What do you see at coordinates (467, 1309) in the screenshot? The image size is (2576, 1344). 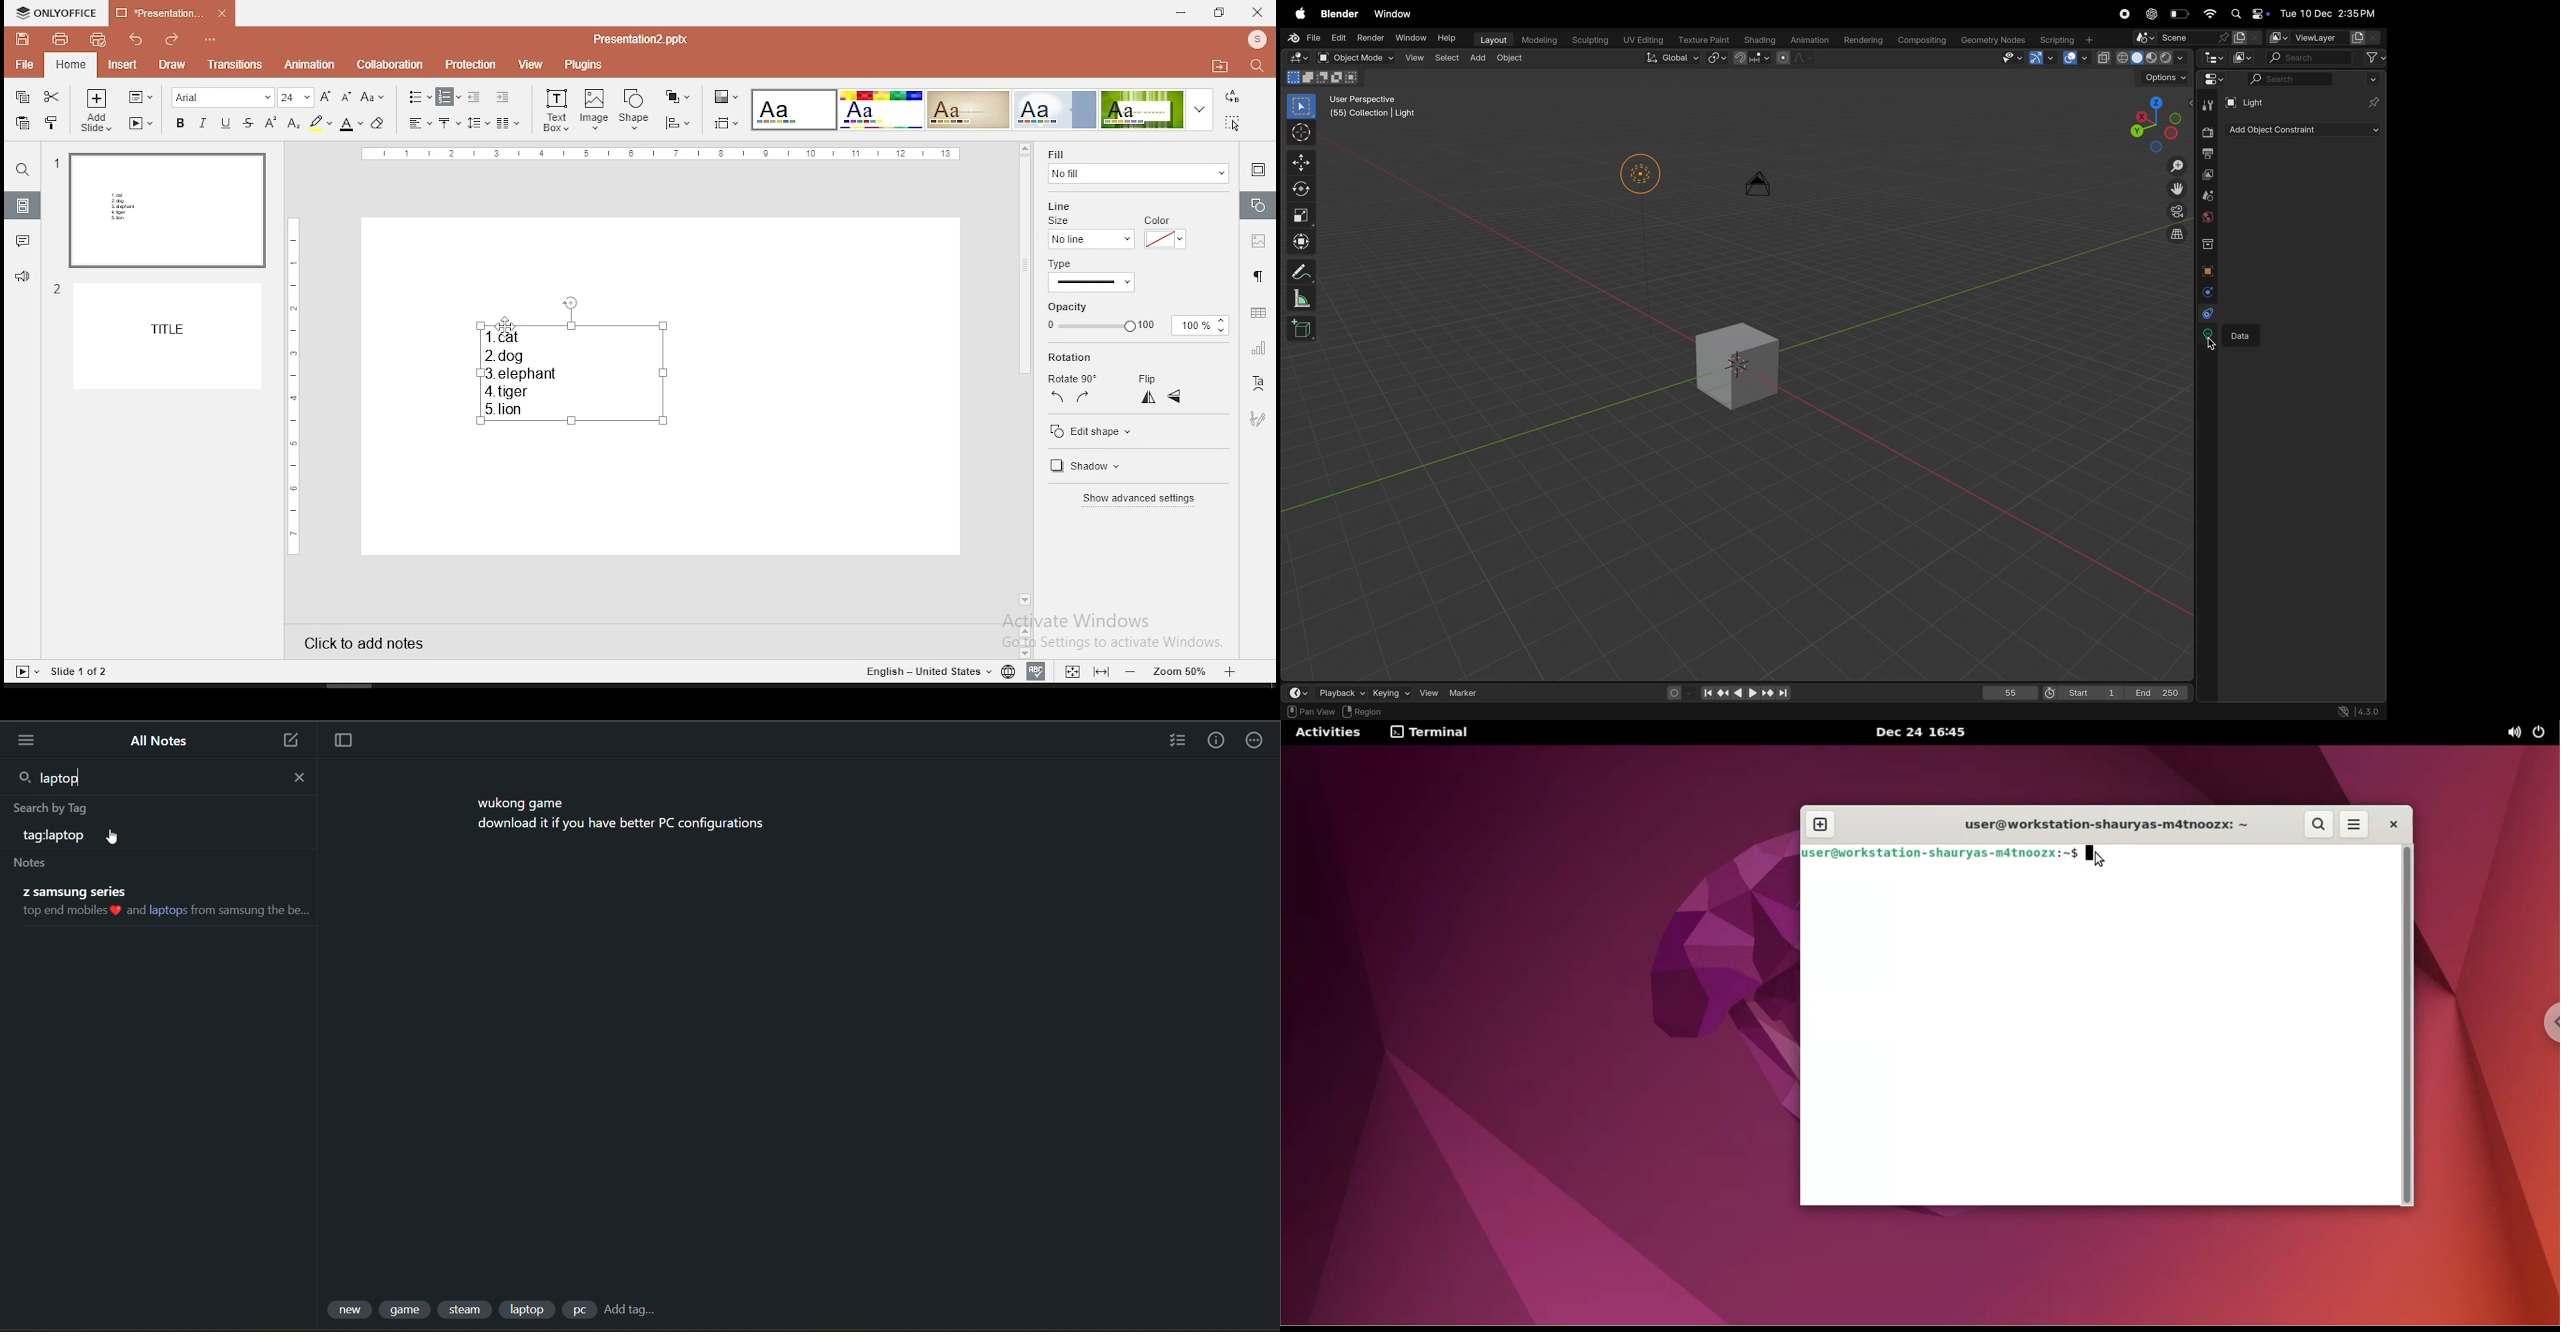 I see `tag 3` at bounding box center [467, 1309].